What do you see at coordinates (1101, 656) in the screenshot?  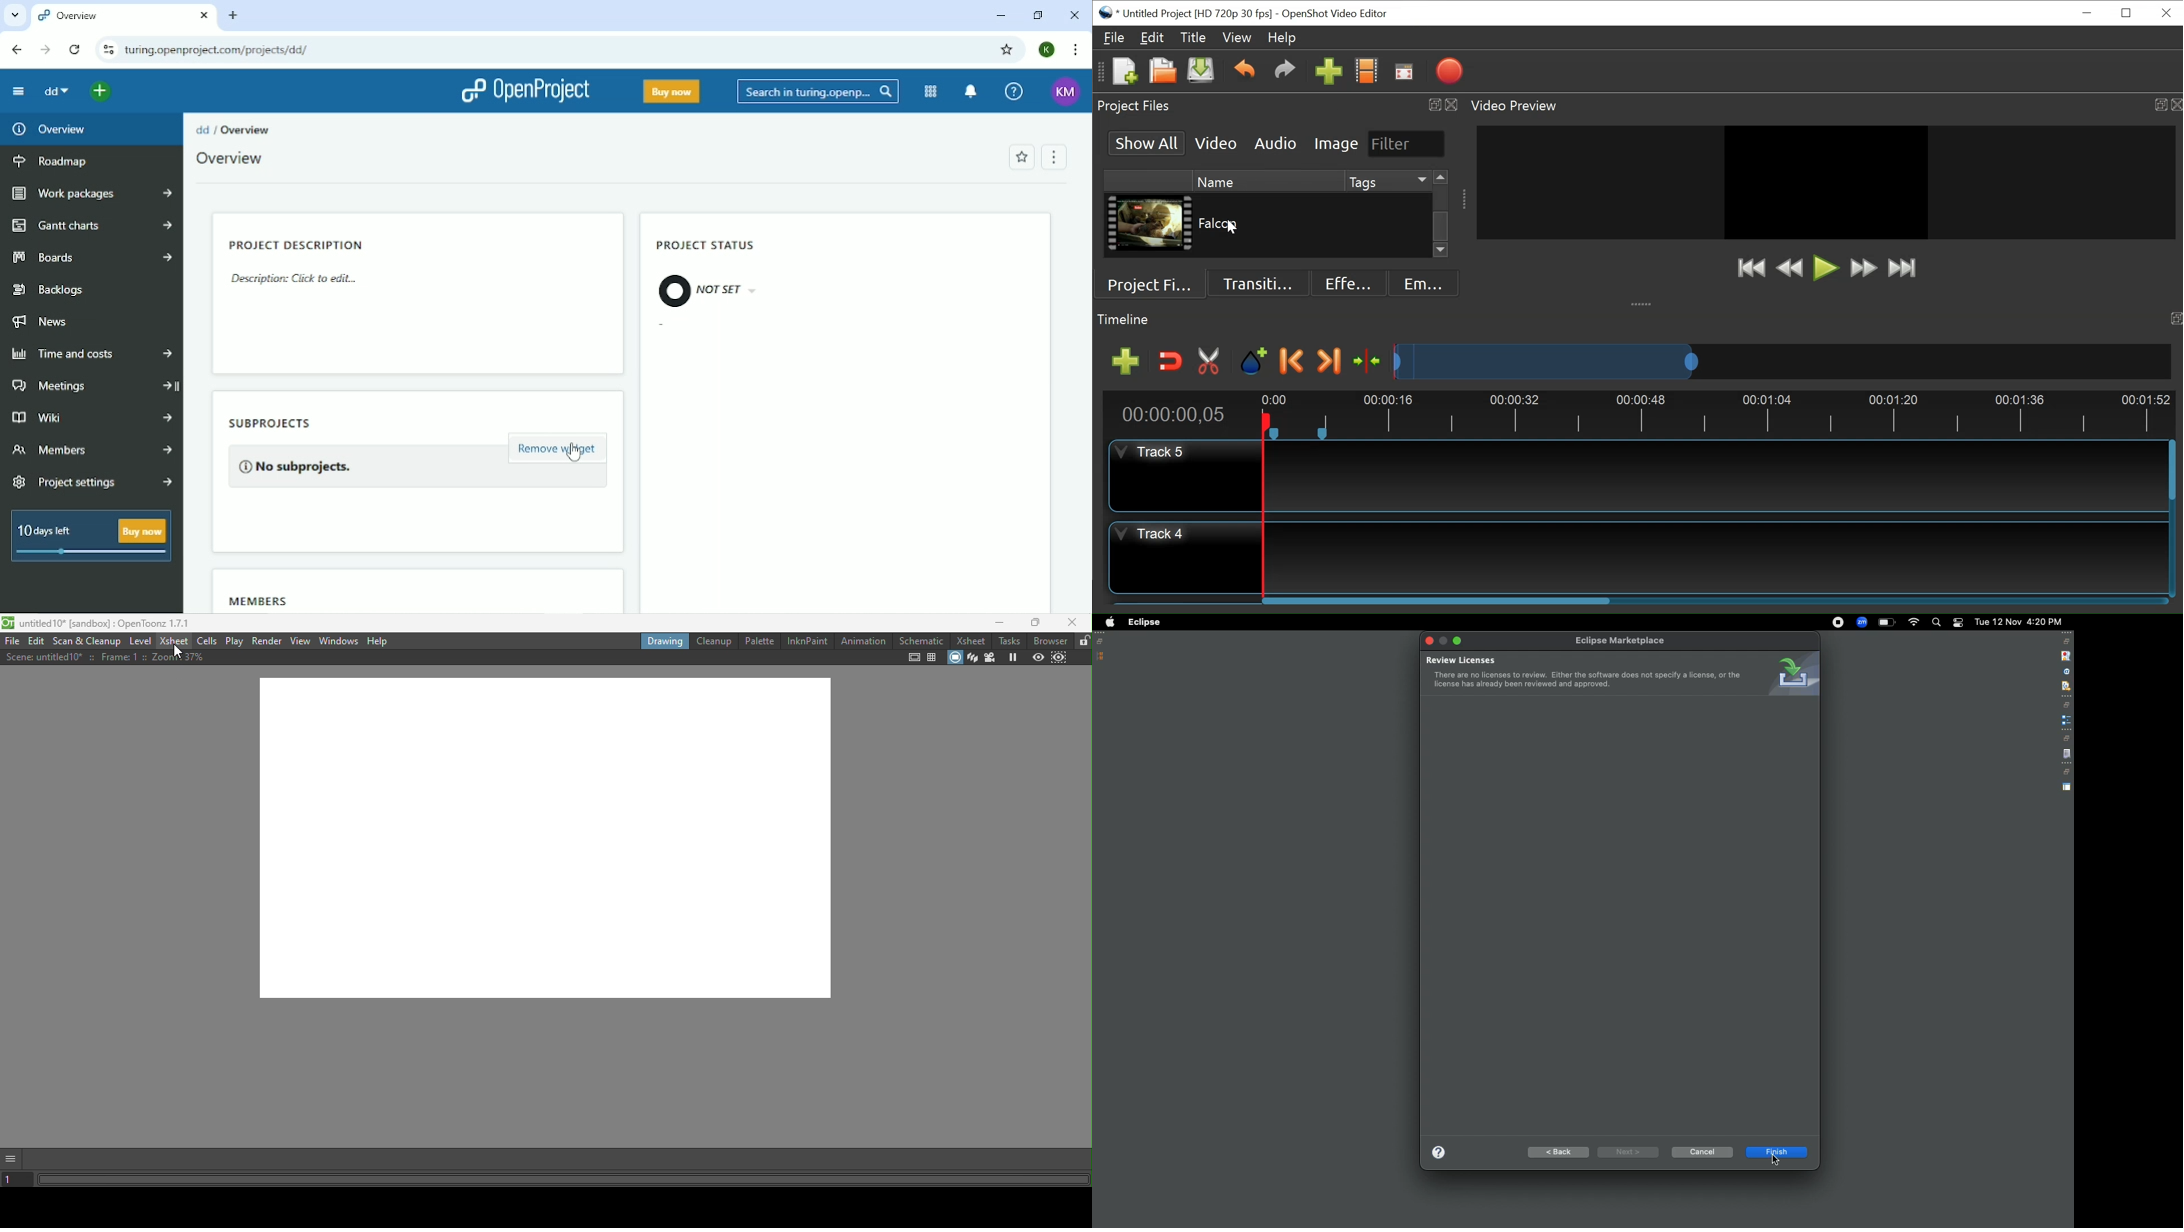 I see `Package explorer` at bounding box center [1101, 656].